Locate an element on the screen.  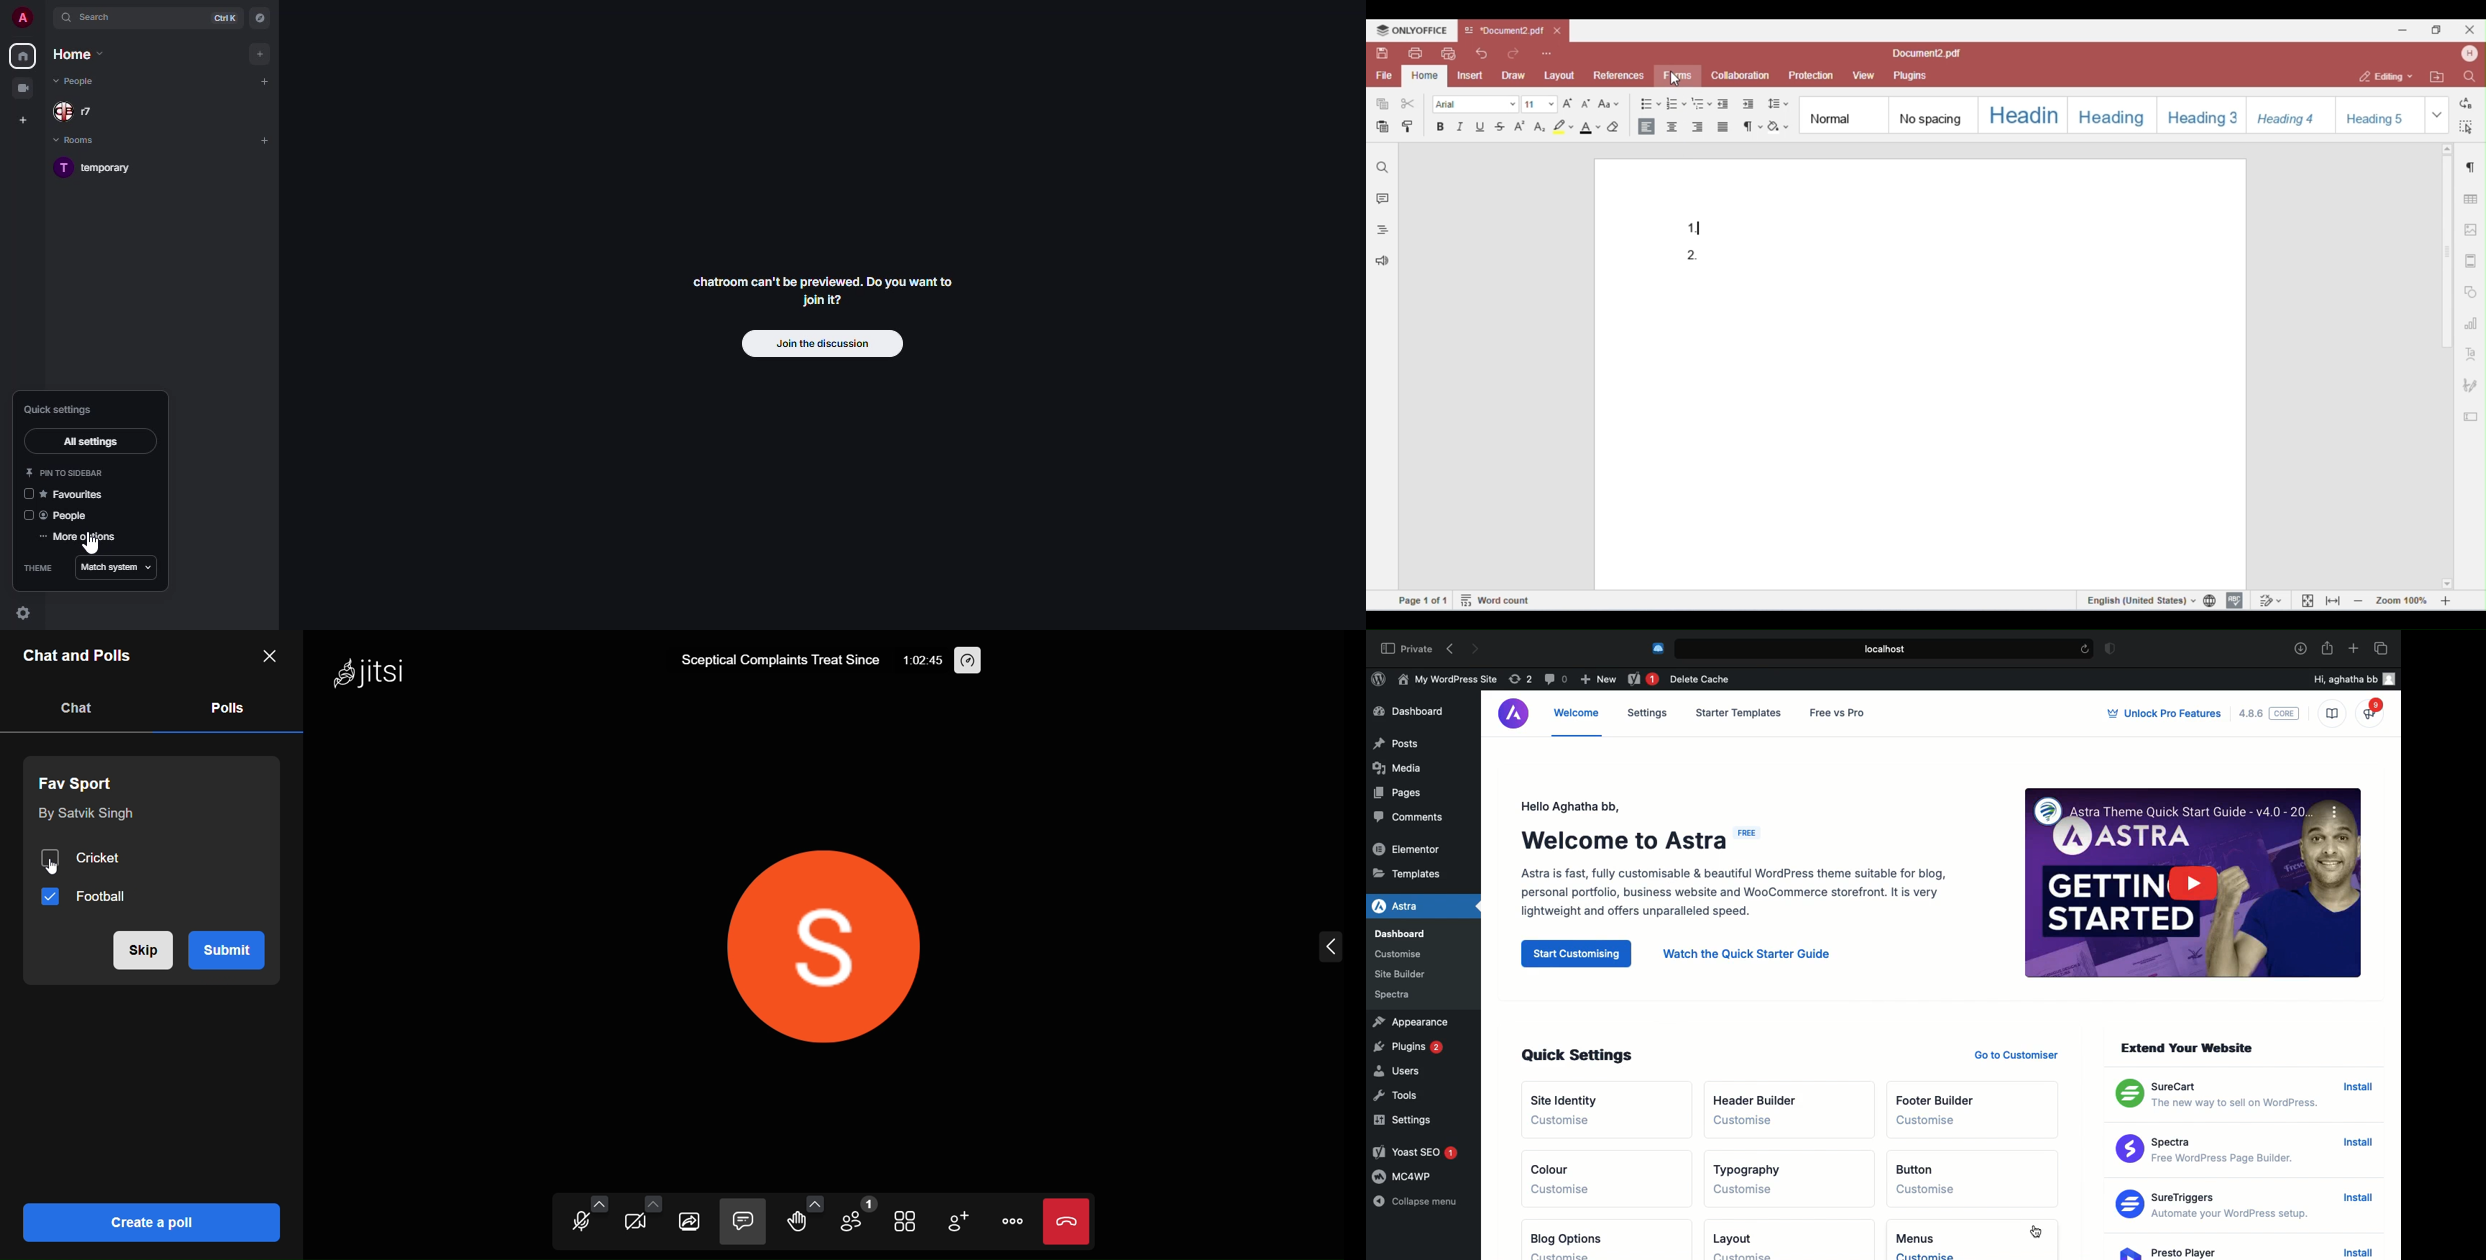
Customise is located at coordinates (1755, 1254).